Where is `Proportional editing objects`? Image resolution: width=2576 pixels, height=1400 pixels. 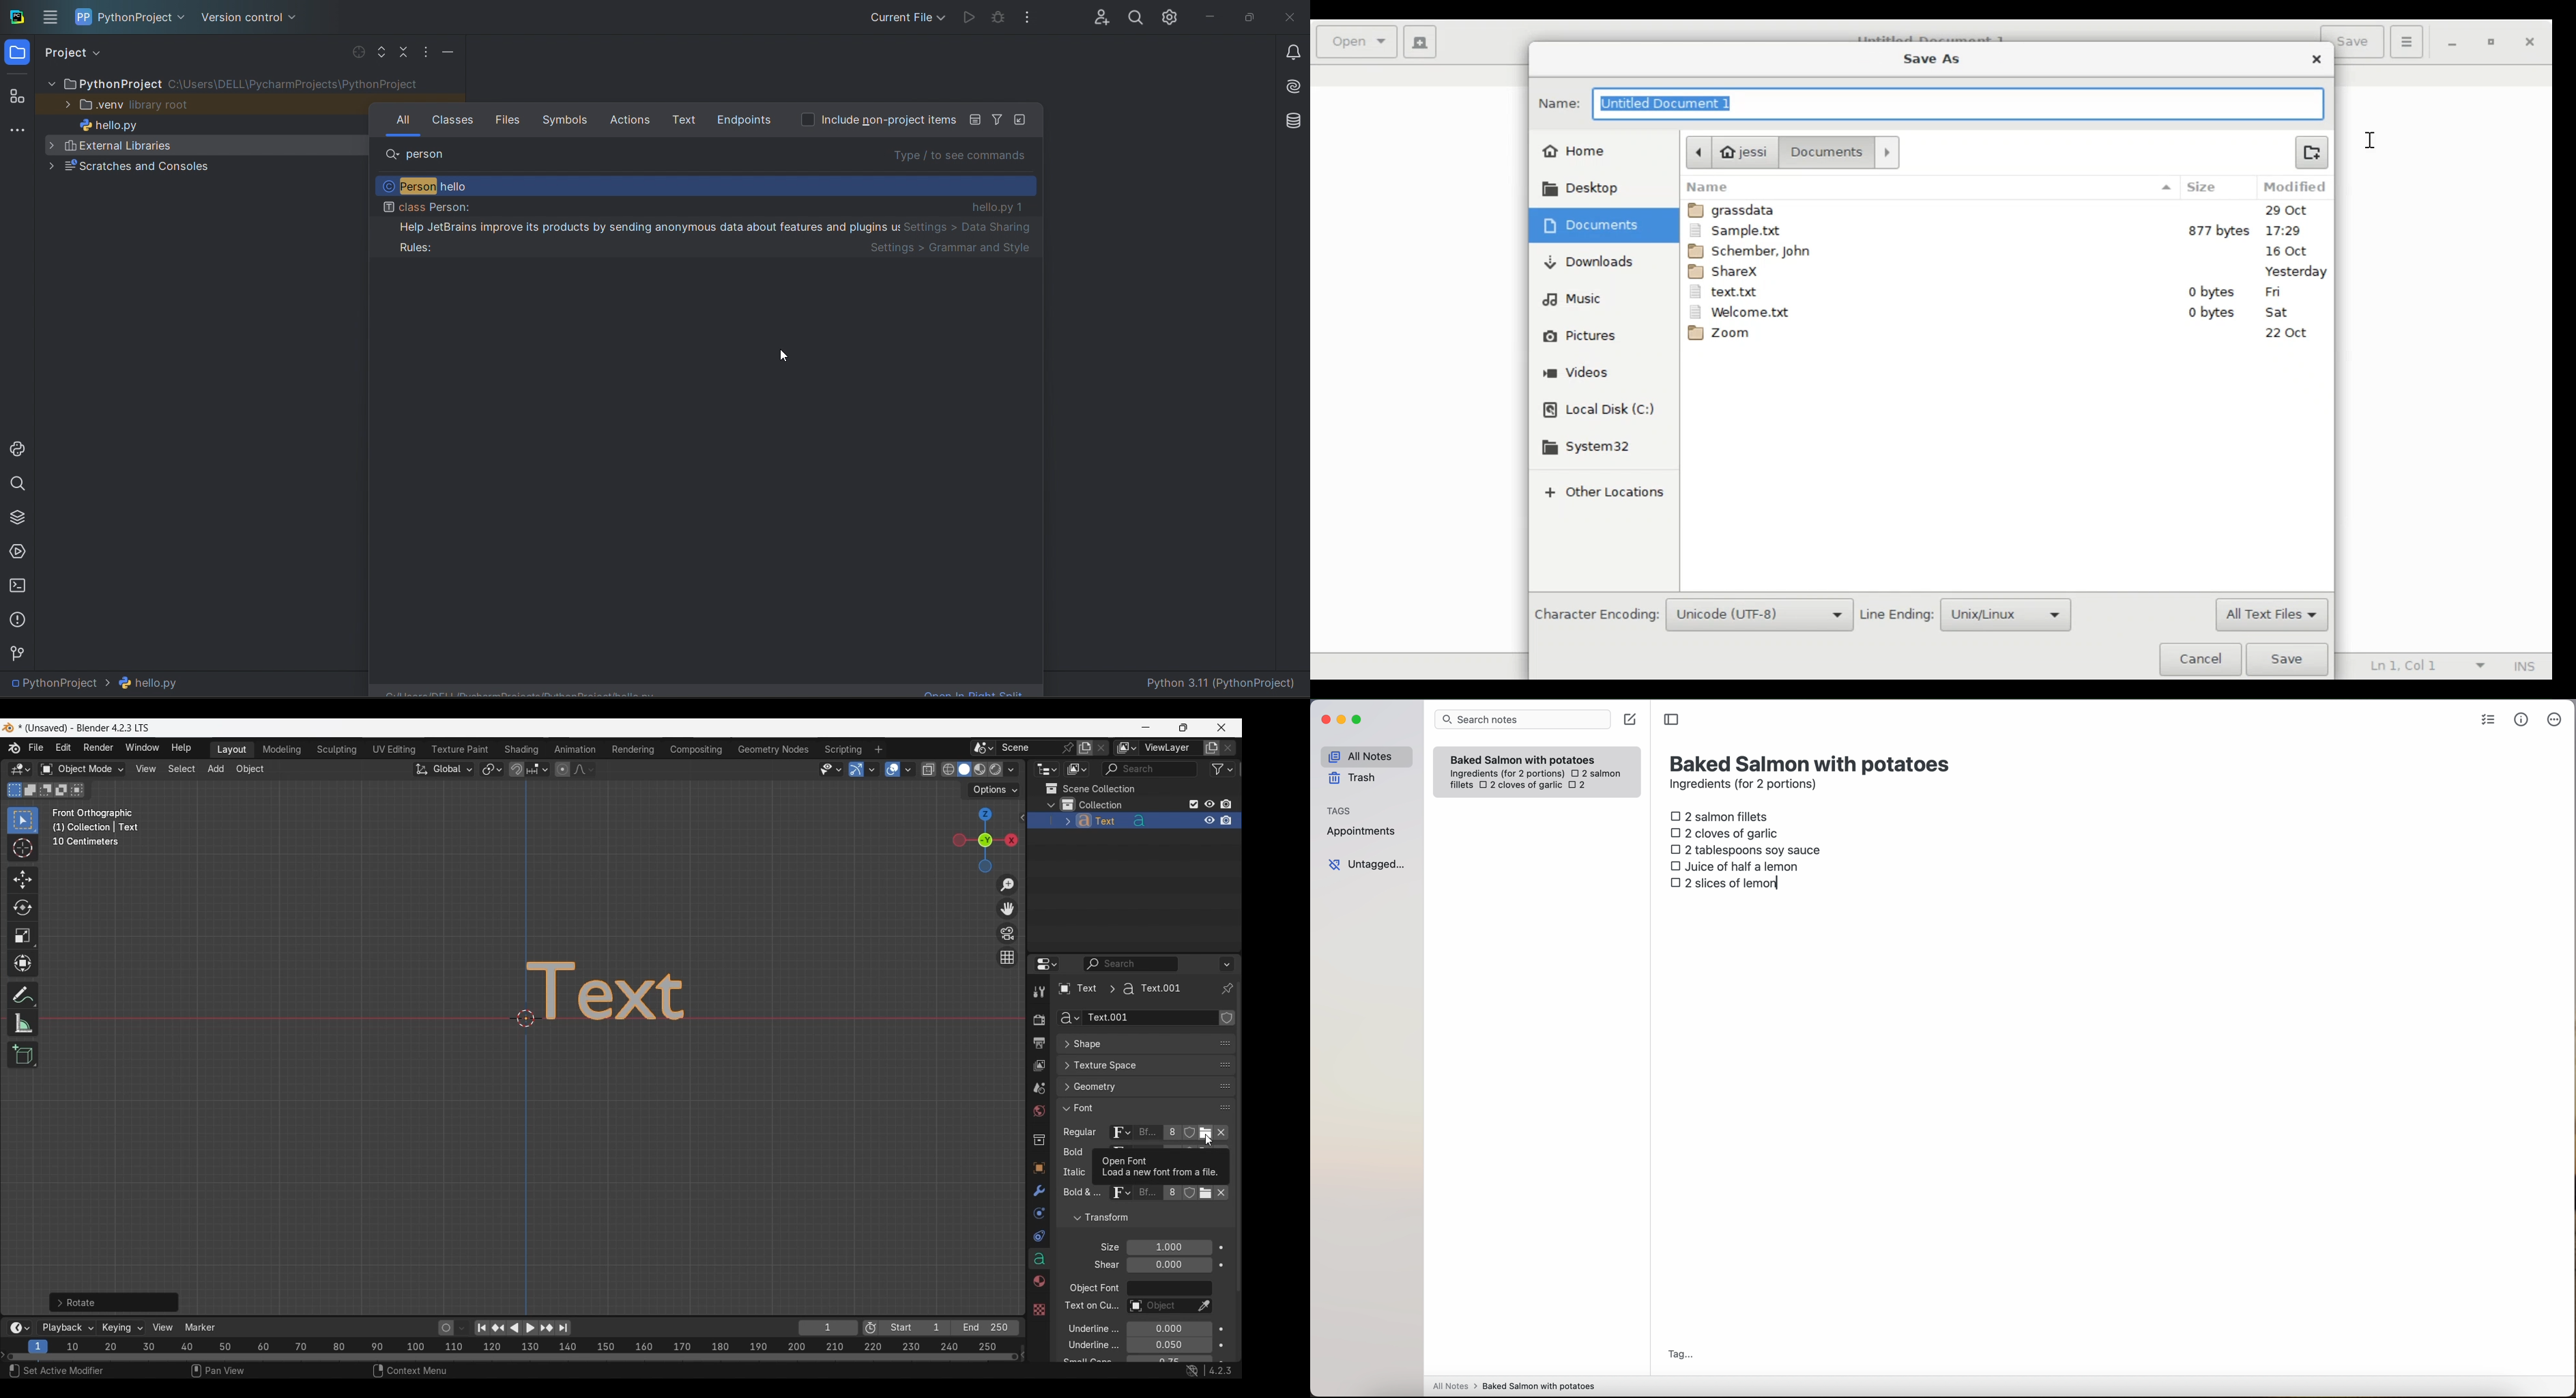 Proportional editing objects is located at coordinates (562, 769).